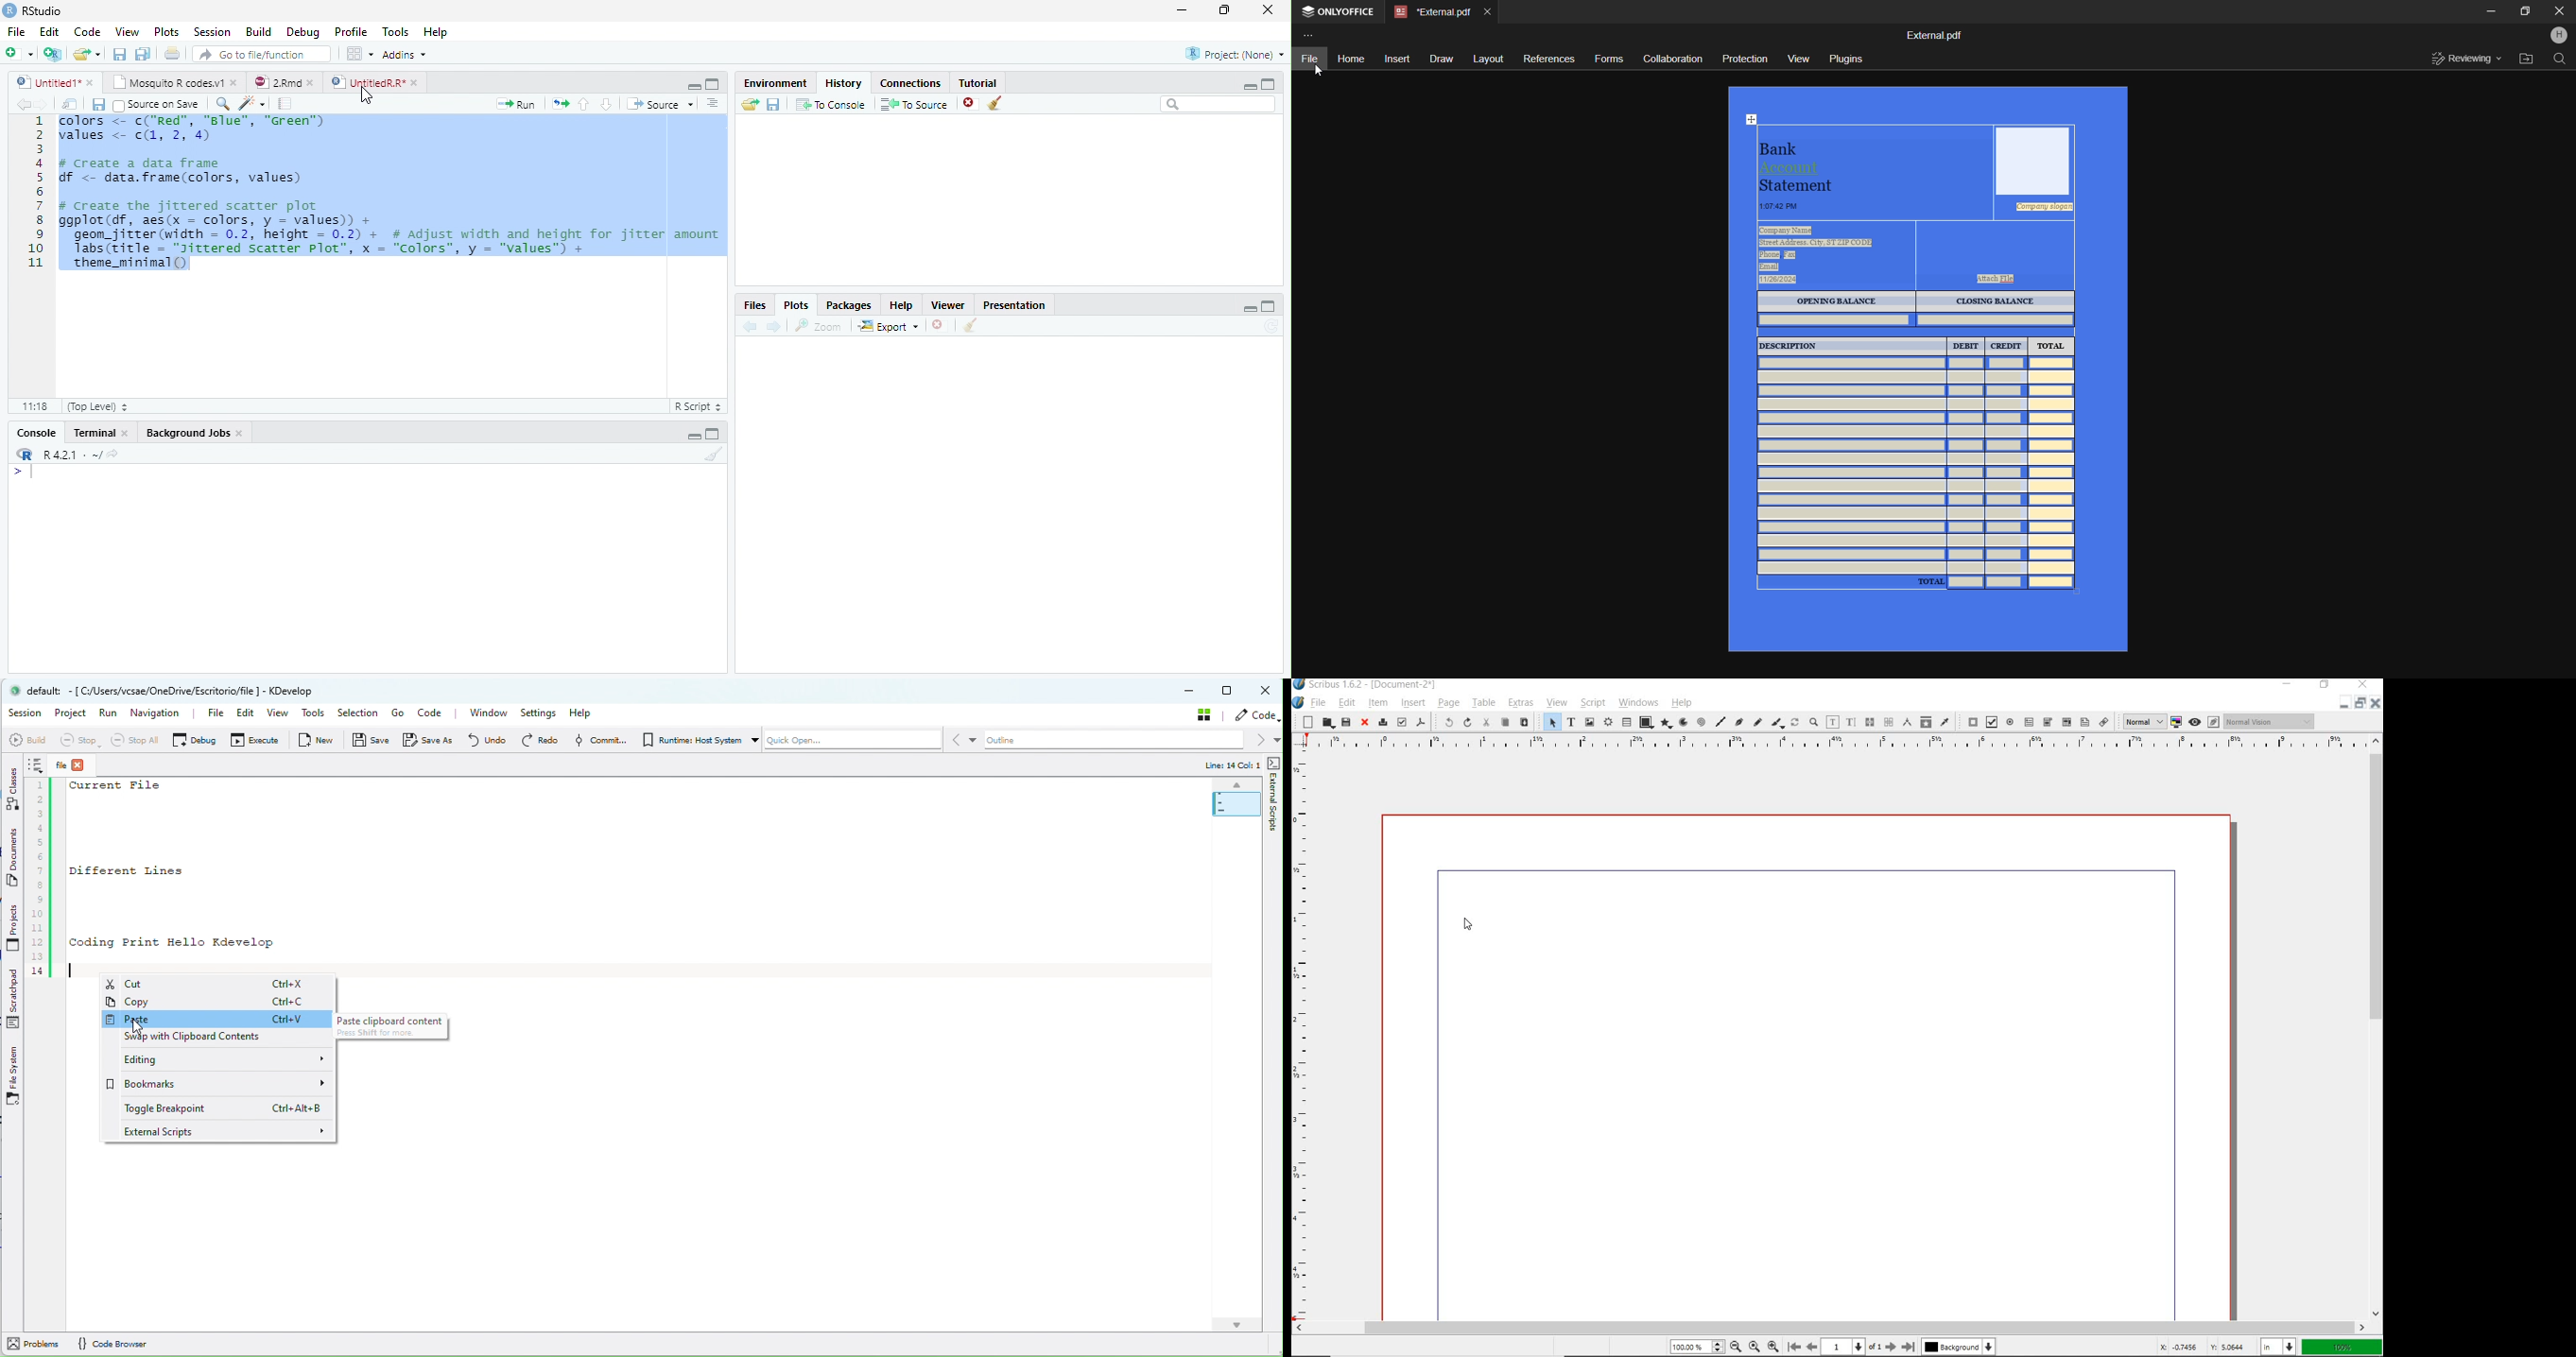  What do you see at coordinates (390, 195) in the screenshot?
I see `colors <- c( Red", Wiss", "@rean’)

values <- c(1, 2, 4)

# Create a data frame

of <- data frame(colors, values)

# Create the jittered scatter plot

ggplot (df, aes(x = colors, y = values) +
geom_jitter (width = 0.2, height = 0.2) + # Adjust width and height for jitter amount
Tabs (title = "Jittered Scatter Plot”, x = “Colors”, y = “values” +
‘theme_minimal QO]` at bounding box center [390, 195].